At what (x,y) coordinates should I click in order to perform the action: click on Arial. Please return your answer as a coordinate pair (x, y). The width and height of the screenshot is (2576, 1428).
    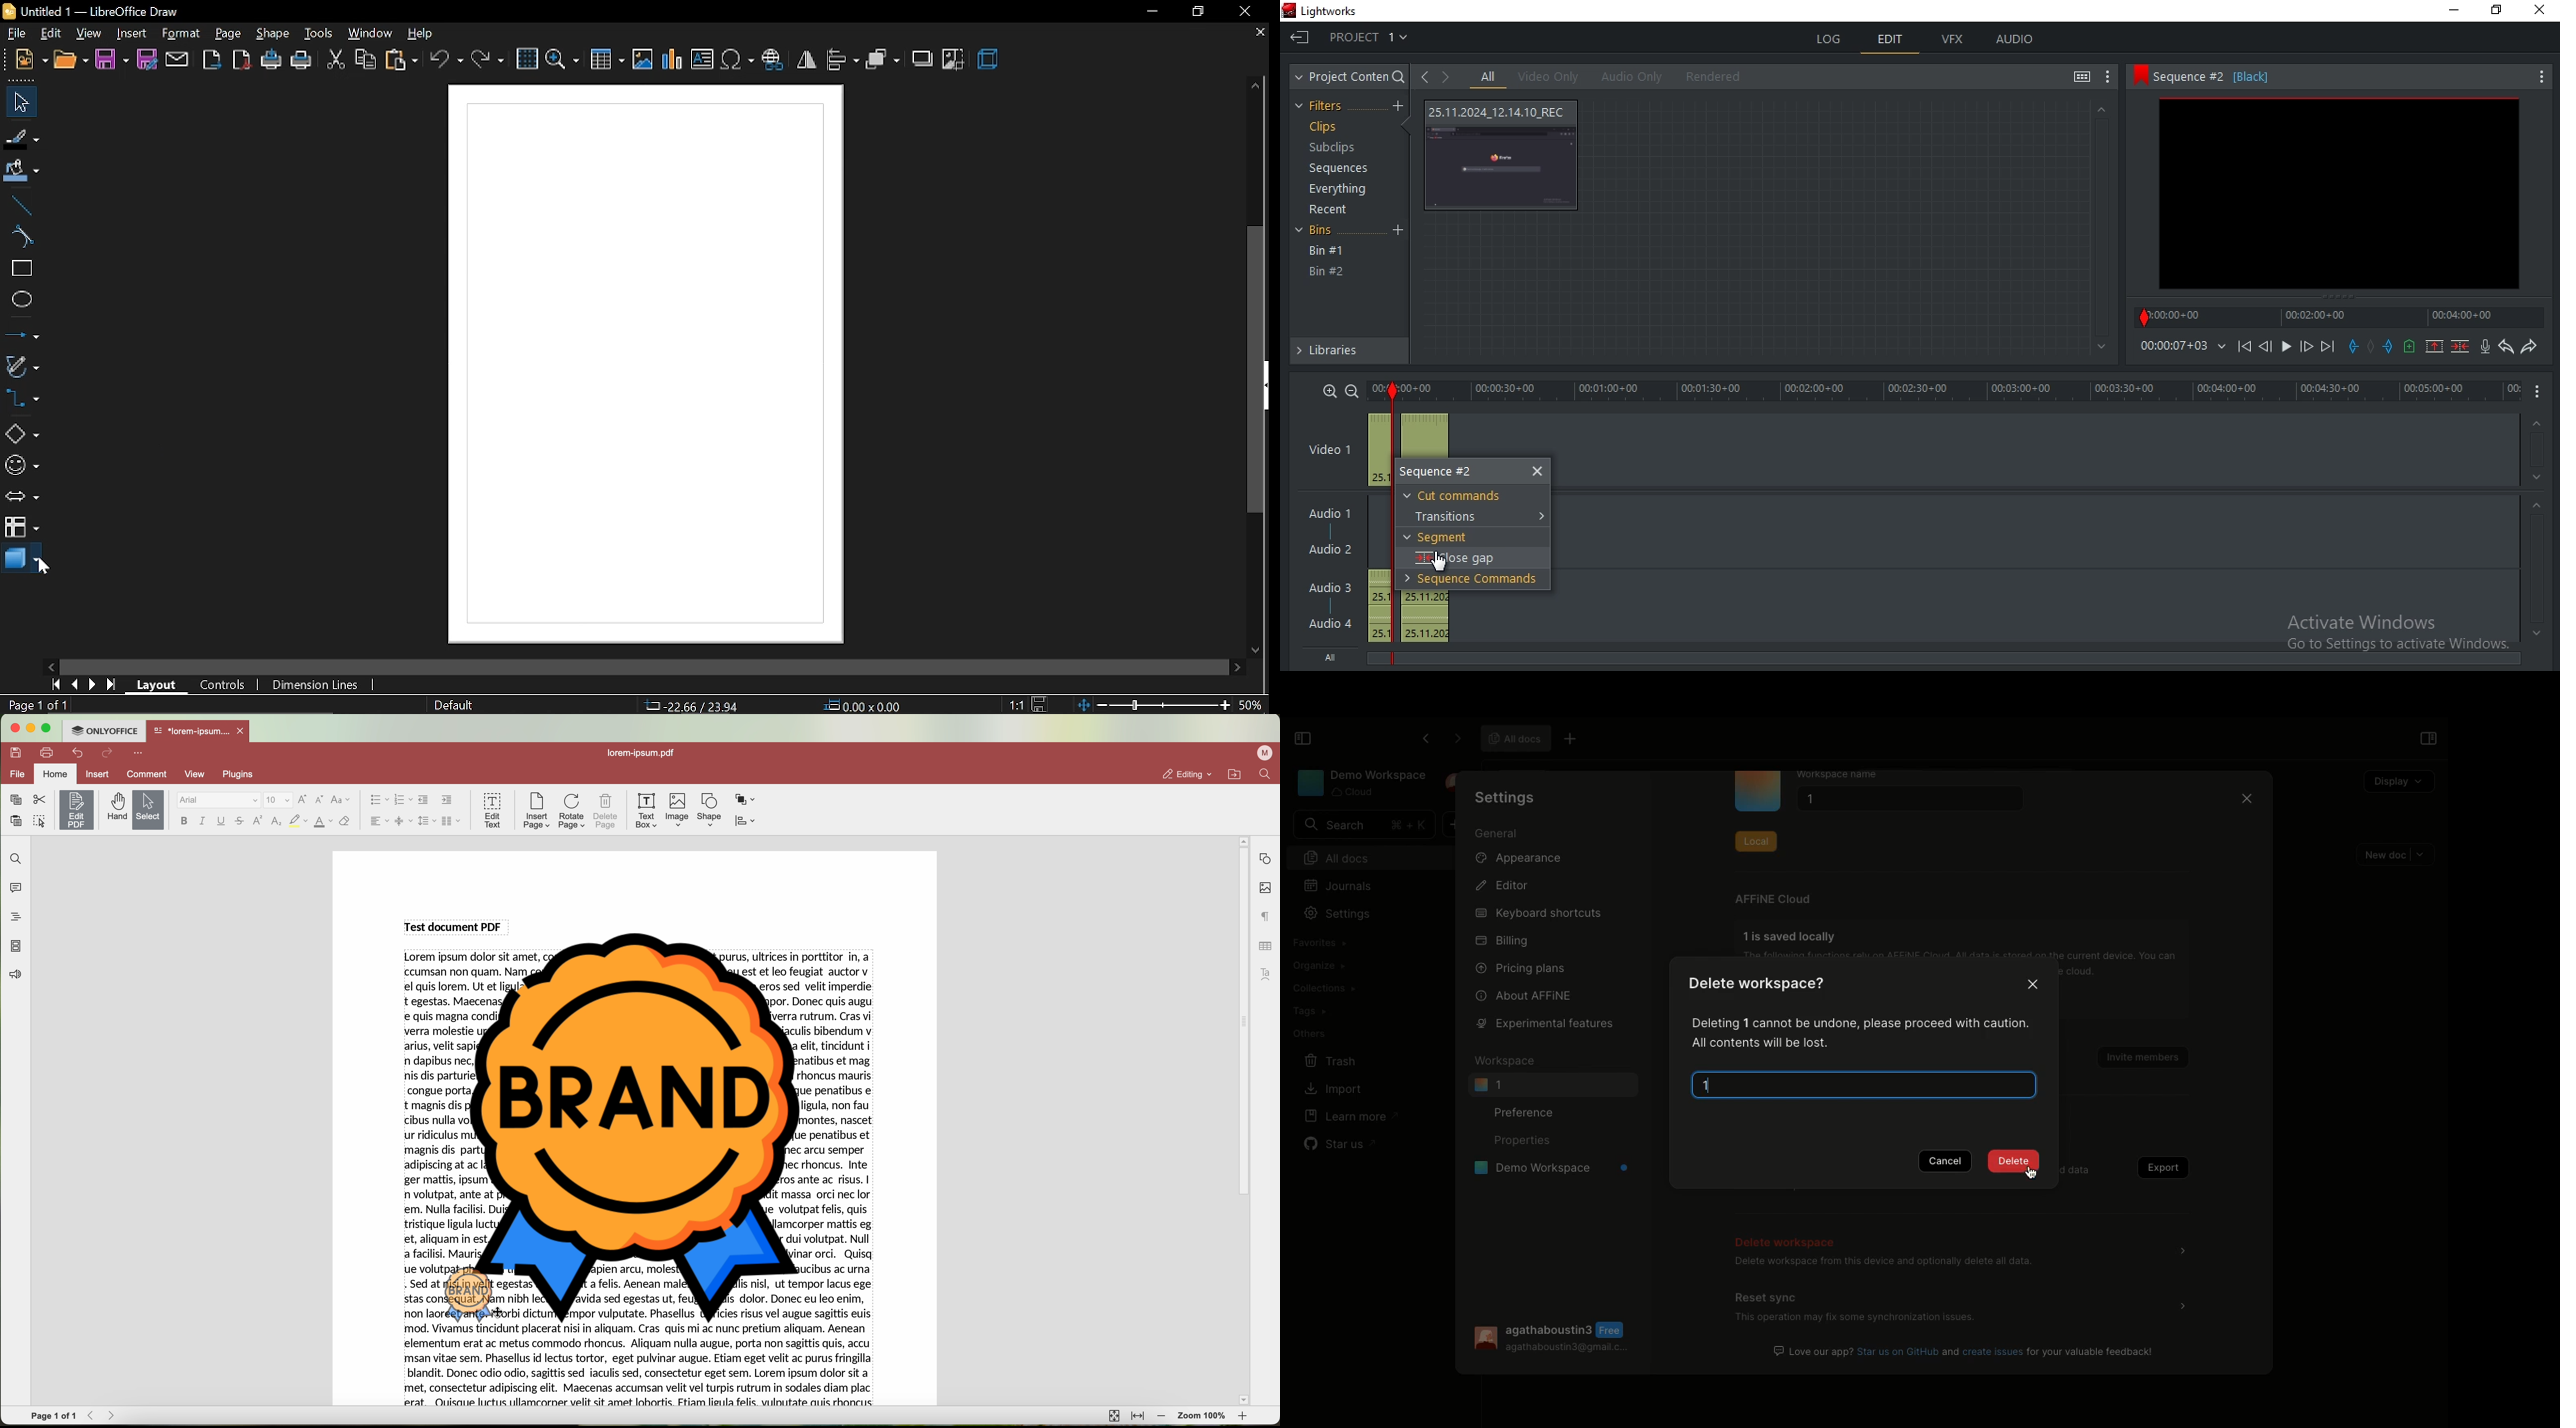
    Looking at the image, I should click on (218, 800).